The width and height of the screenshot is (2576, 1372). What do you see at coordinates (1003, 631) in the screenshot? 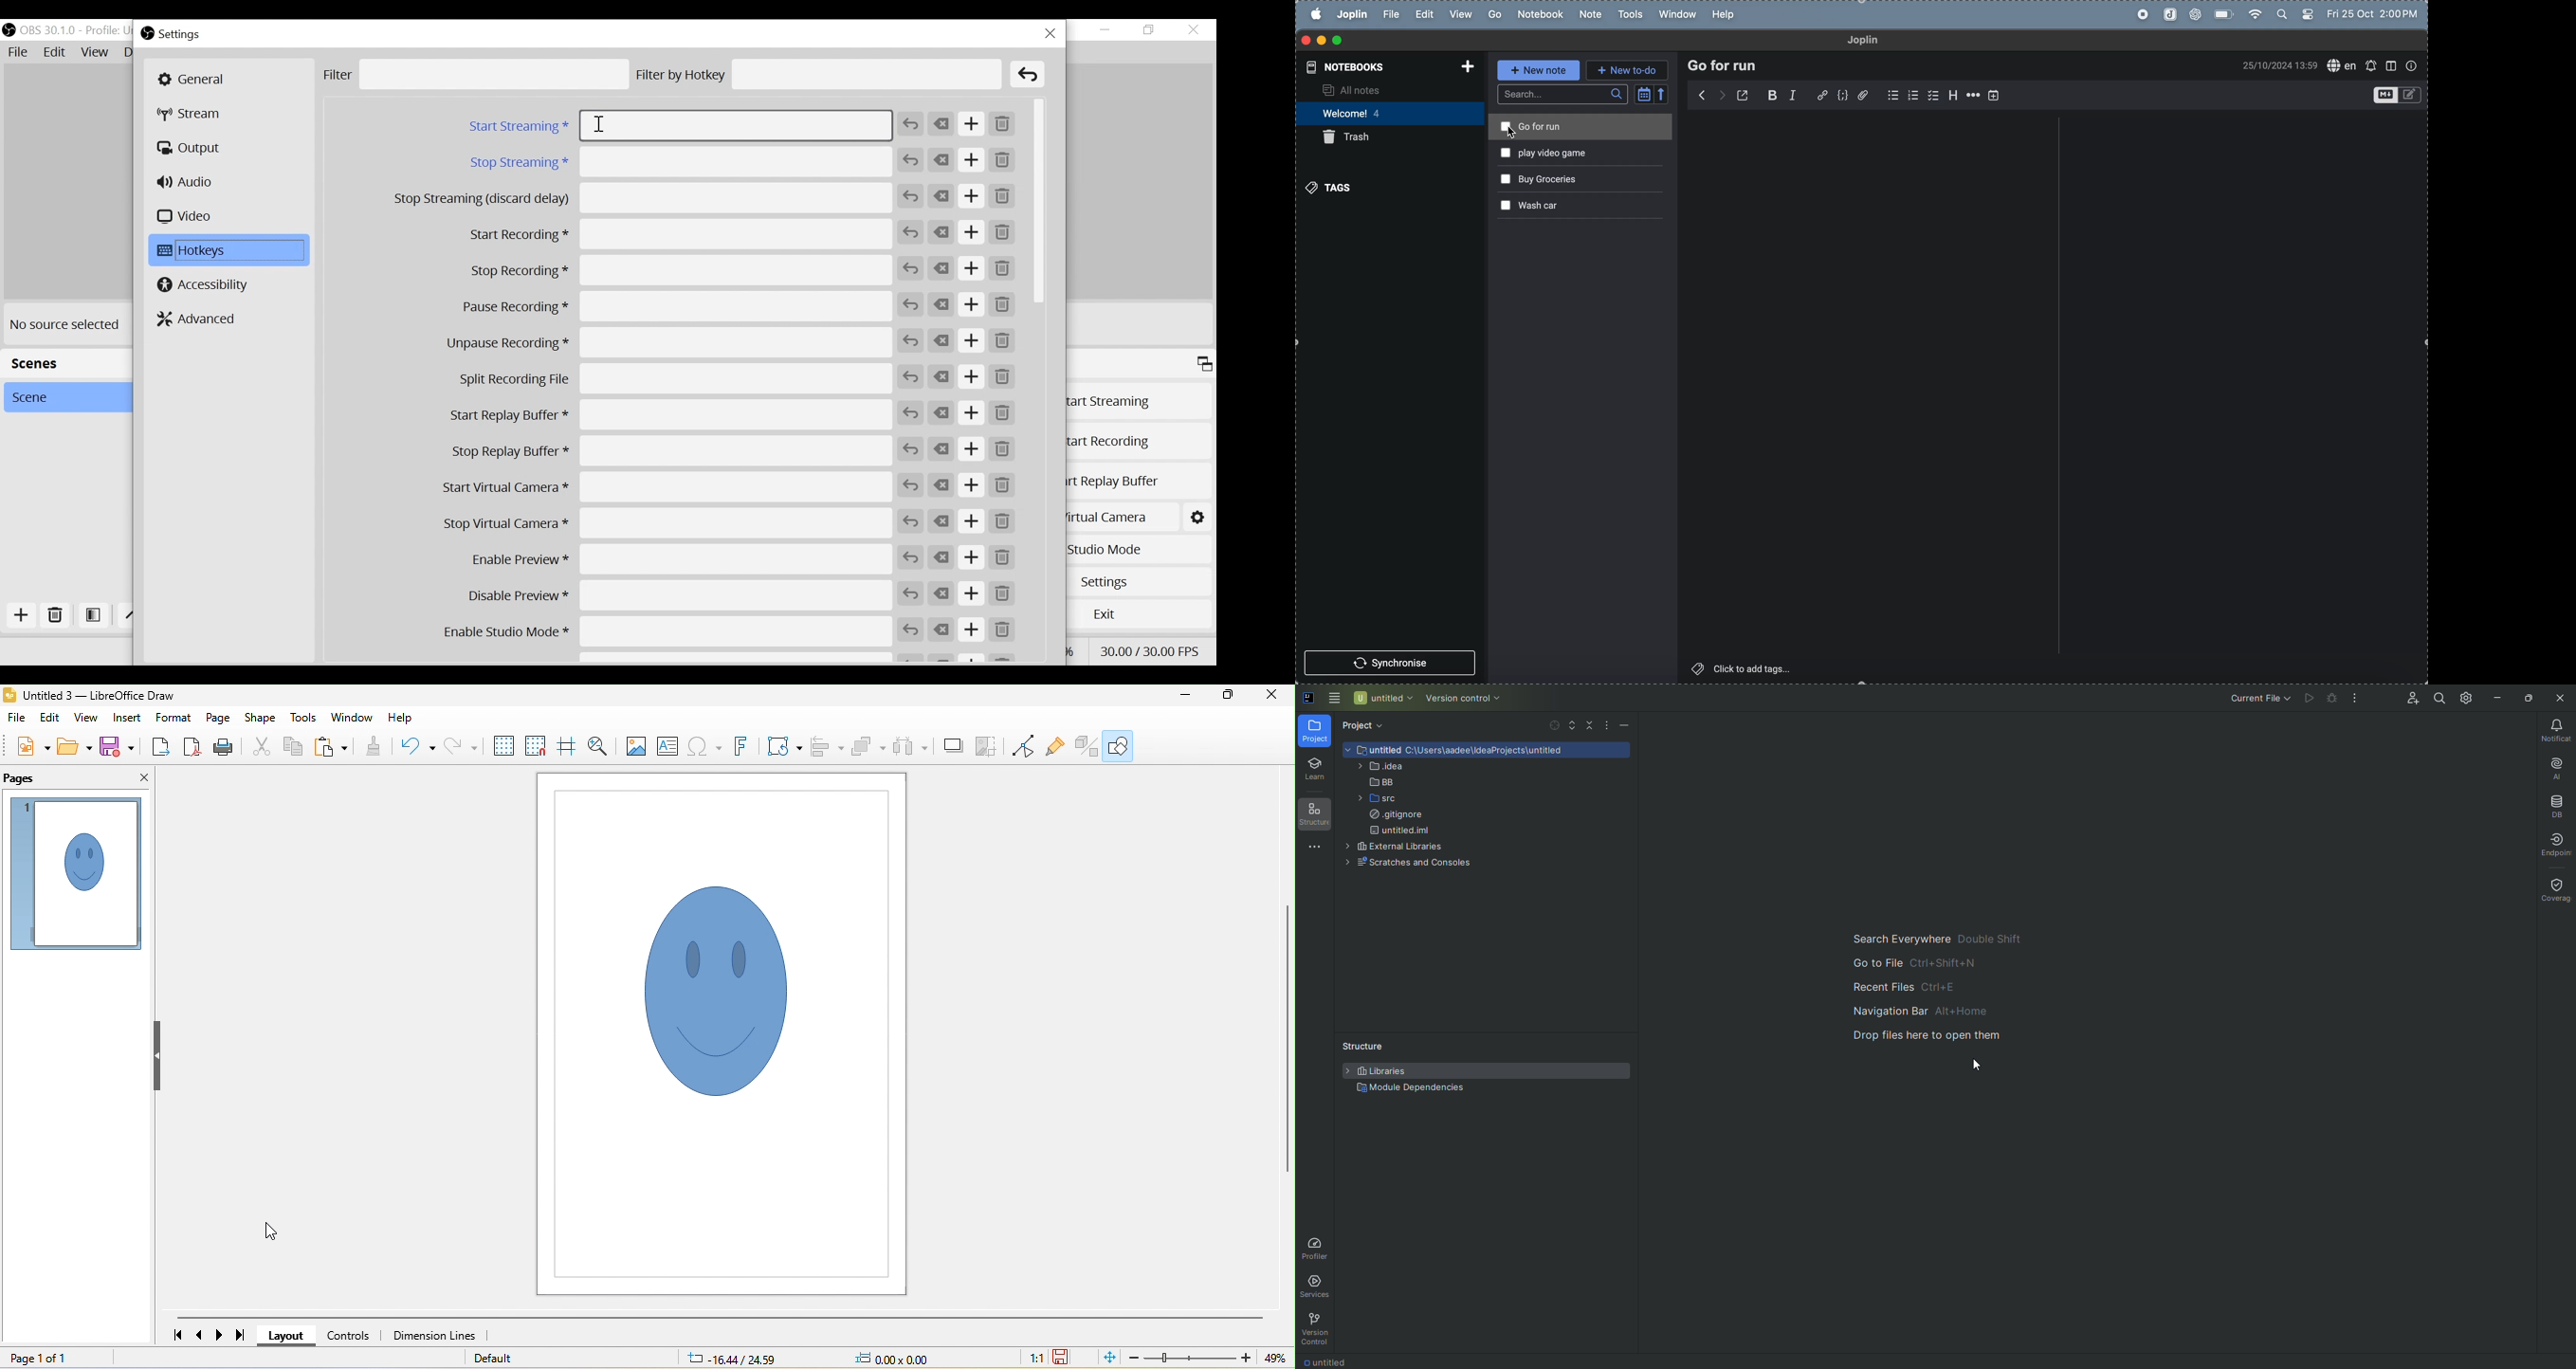
I see `Remove` at bounding box center [1003, 631].